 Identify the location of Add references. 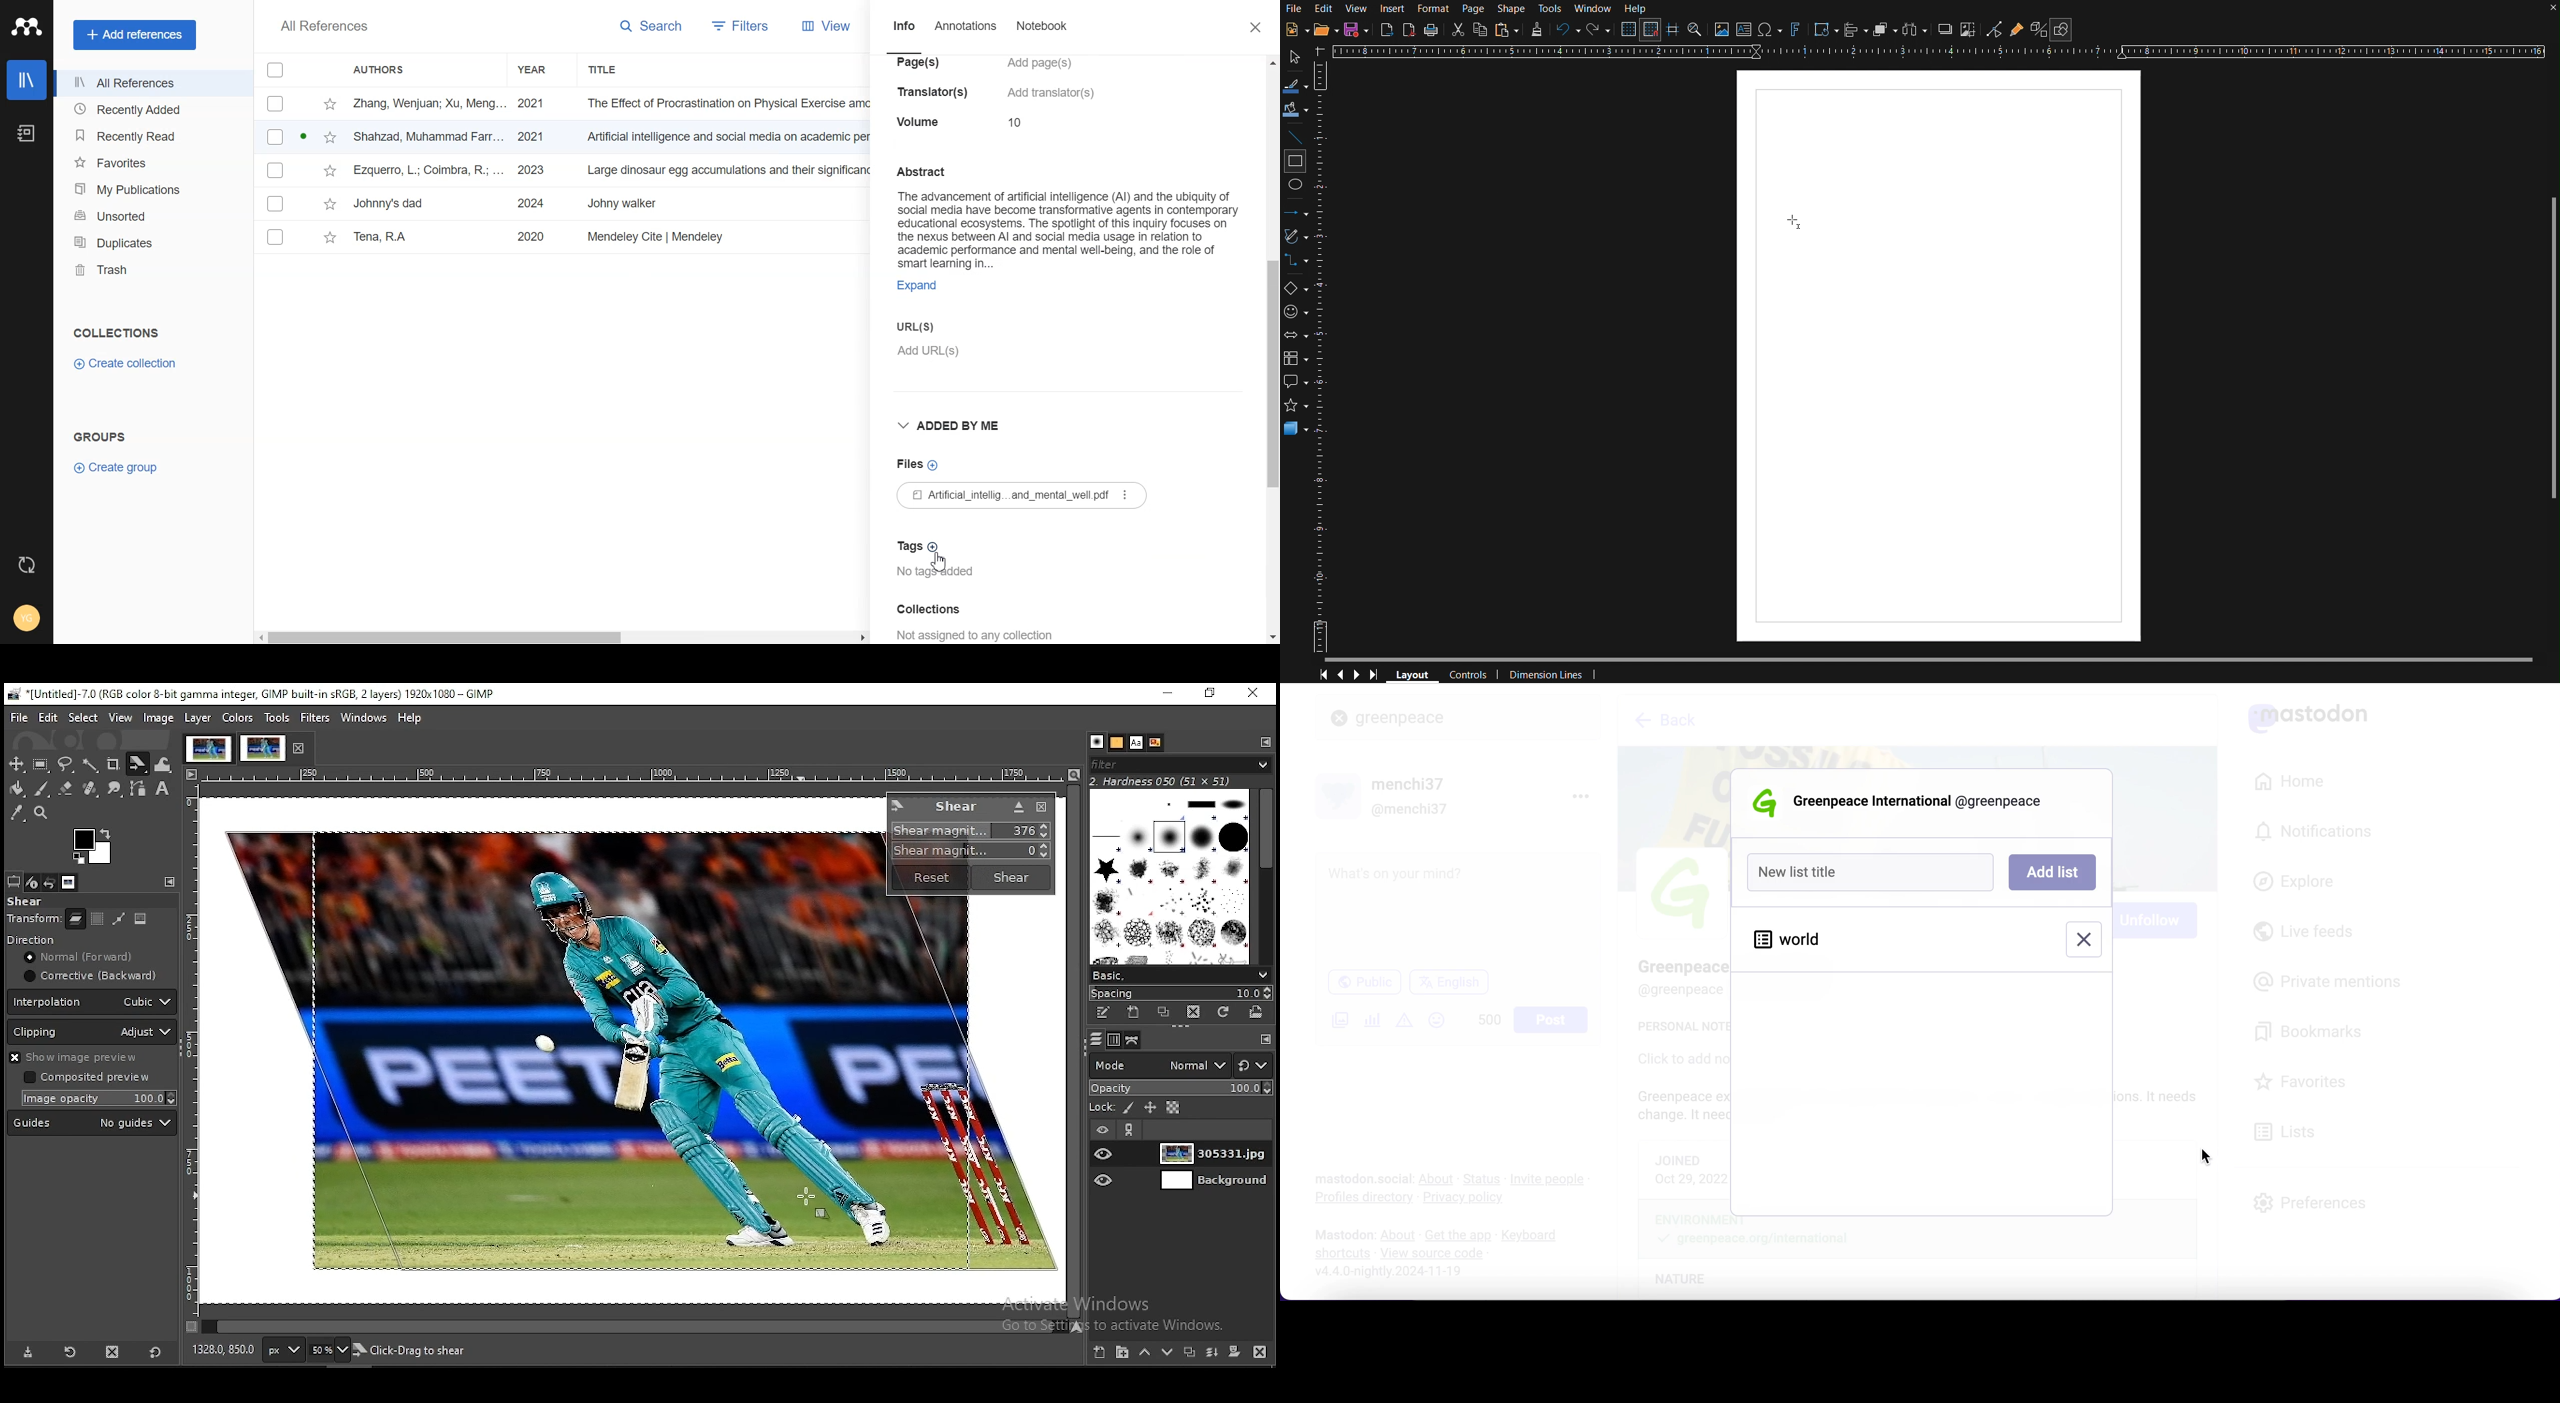
(135, 34).